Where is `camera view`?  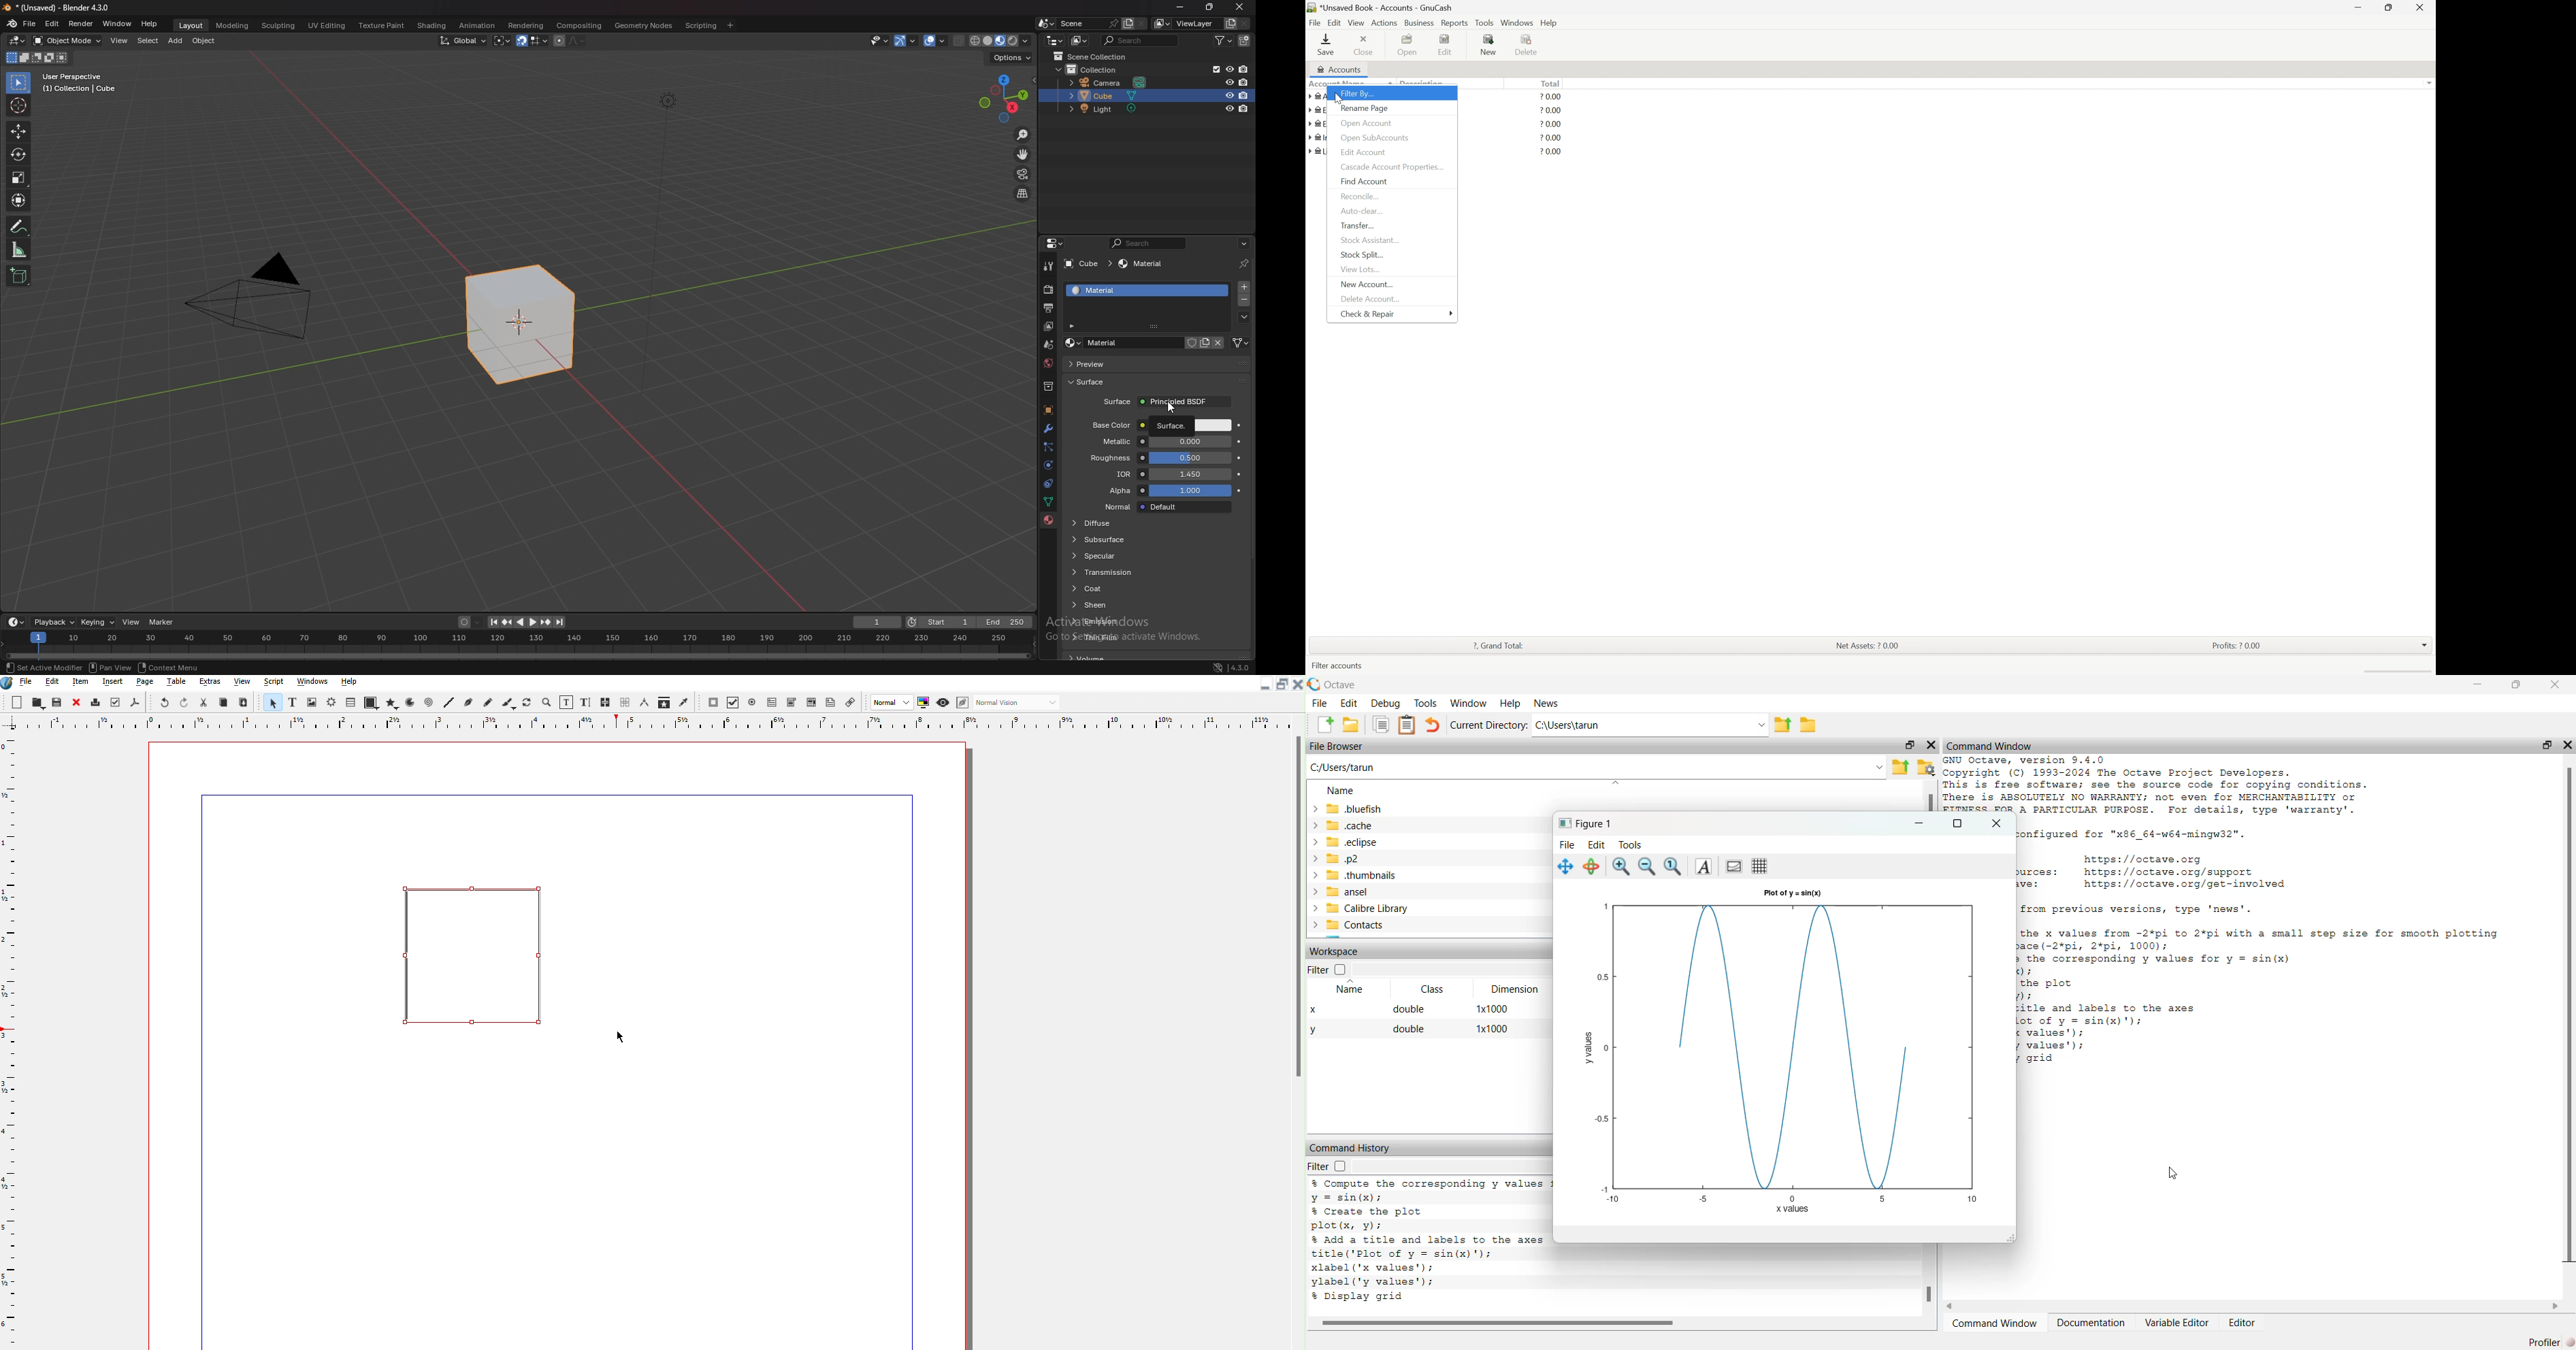 camera view is located at coordinates (1023, 175).